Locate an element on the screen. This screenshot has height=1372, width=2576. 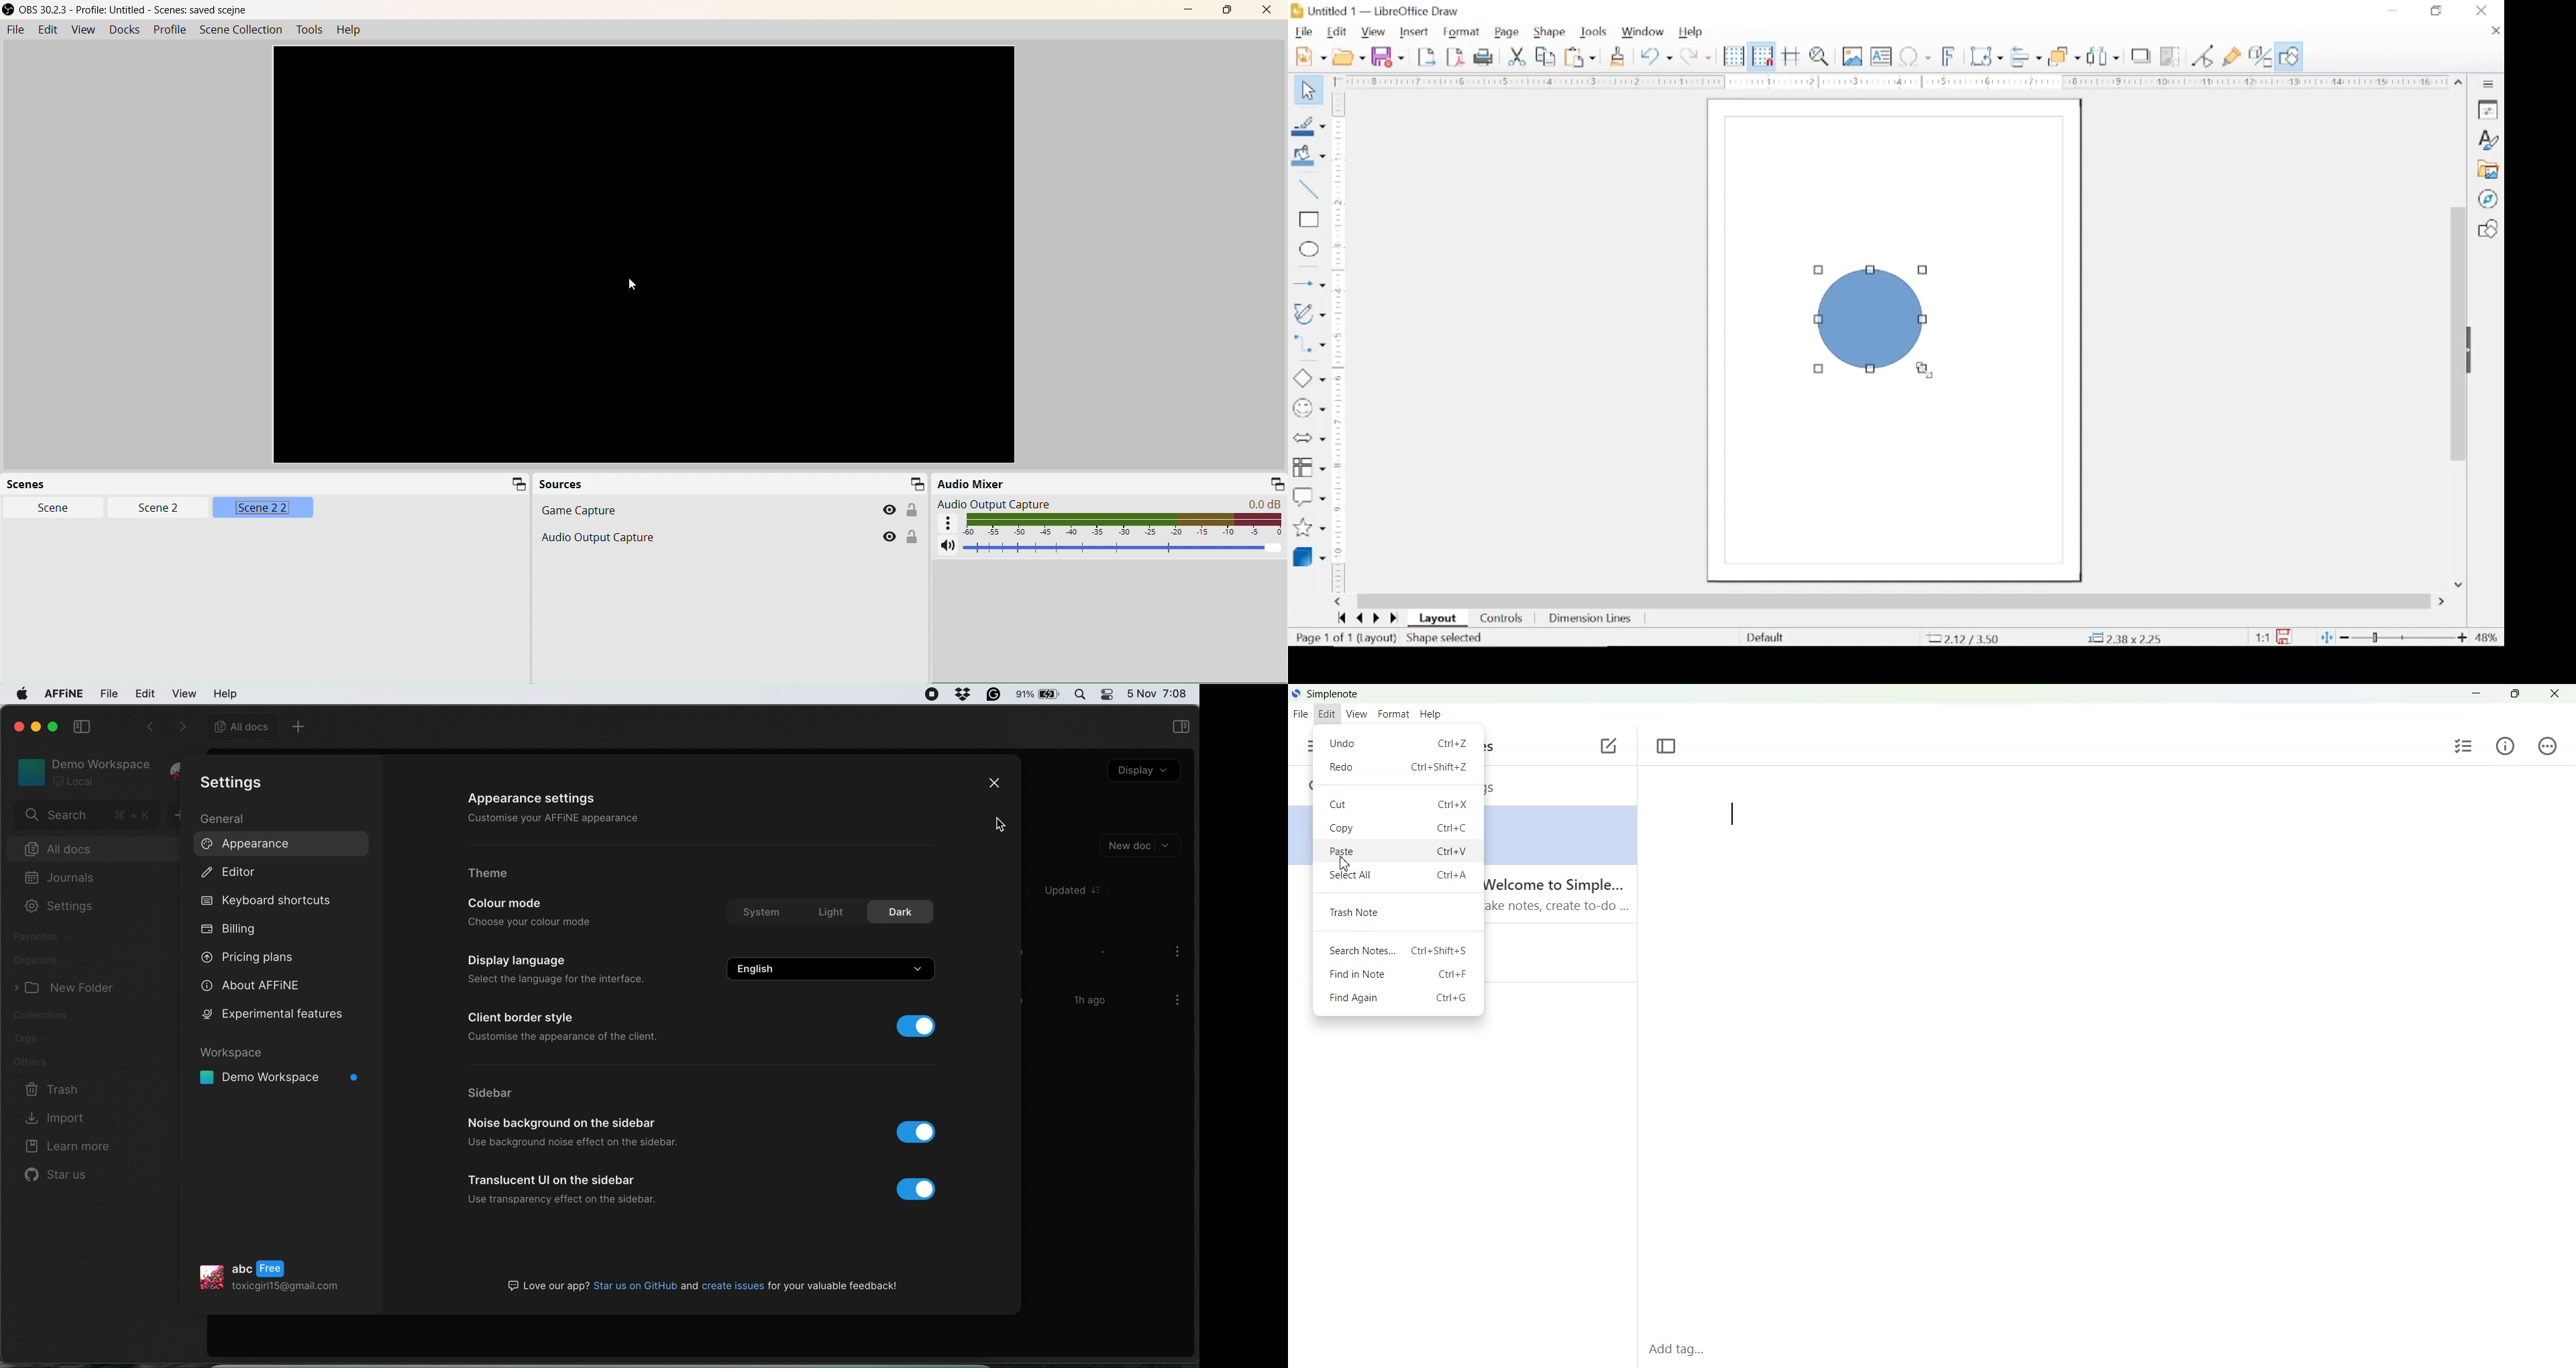
margin is located at coordinates (1341, 177).